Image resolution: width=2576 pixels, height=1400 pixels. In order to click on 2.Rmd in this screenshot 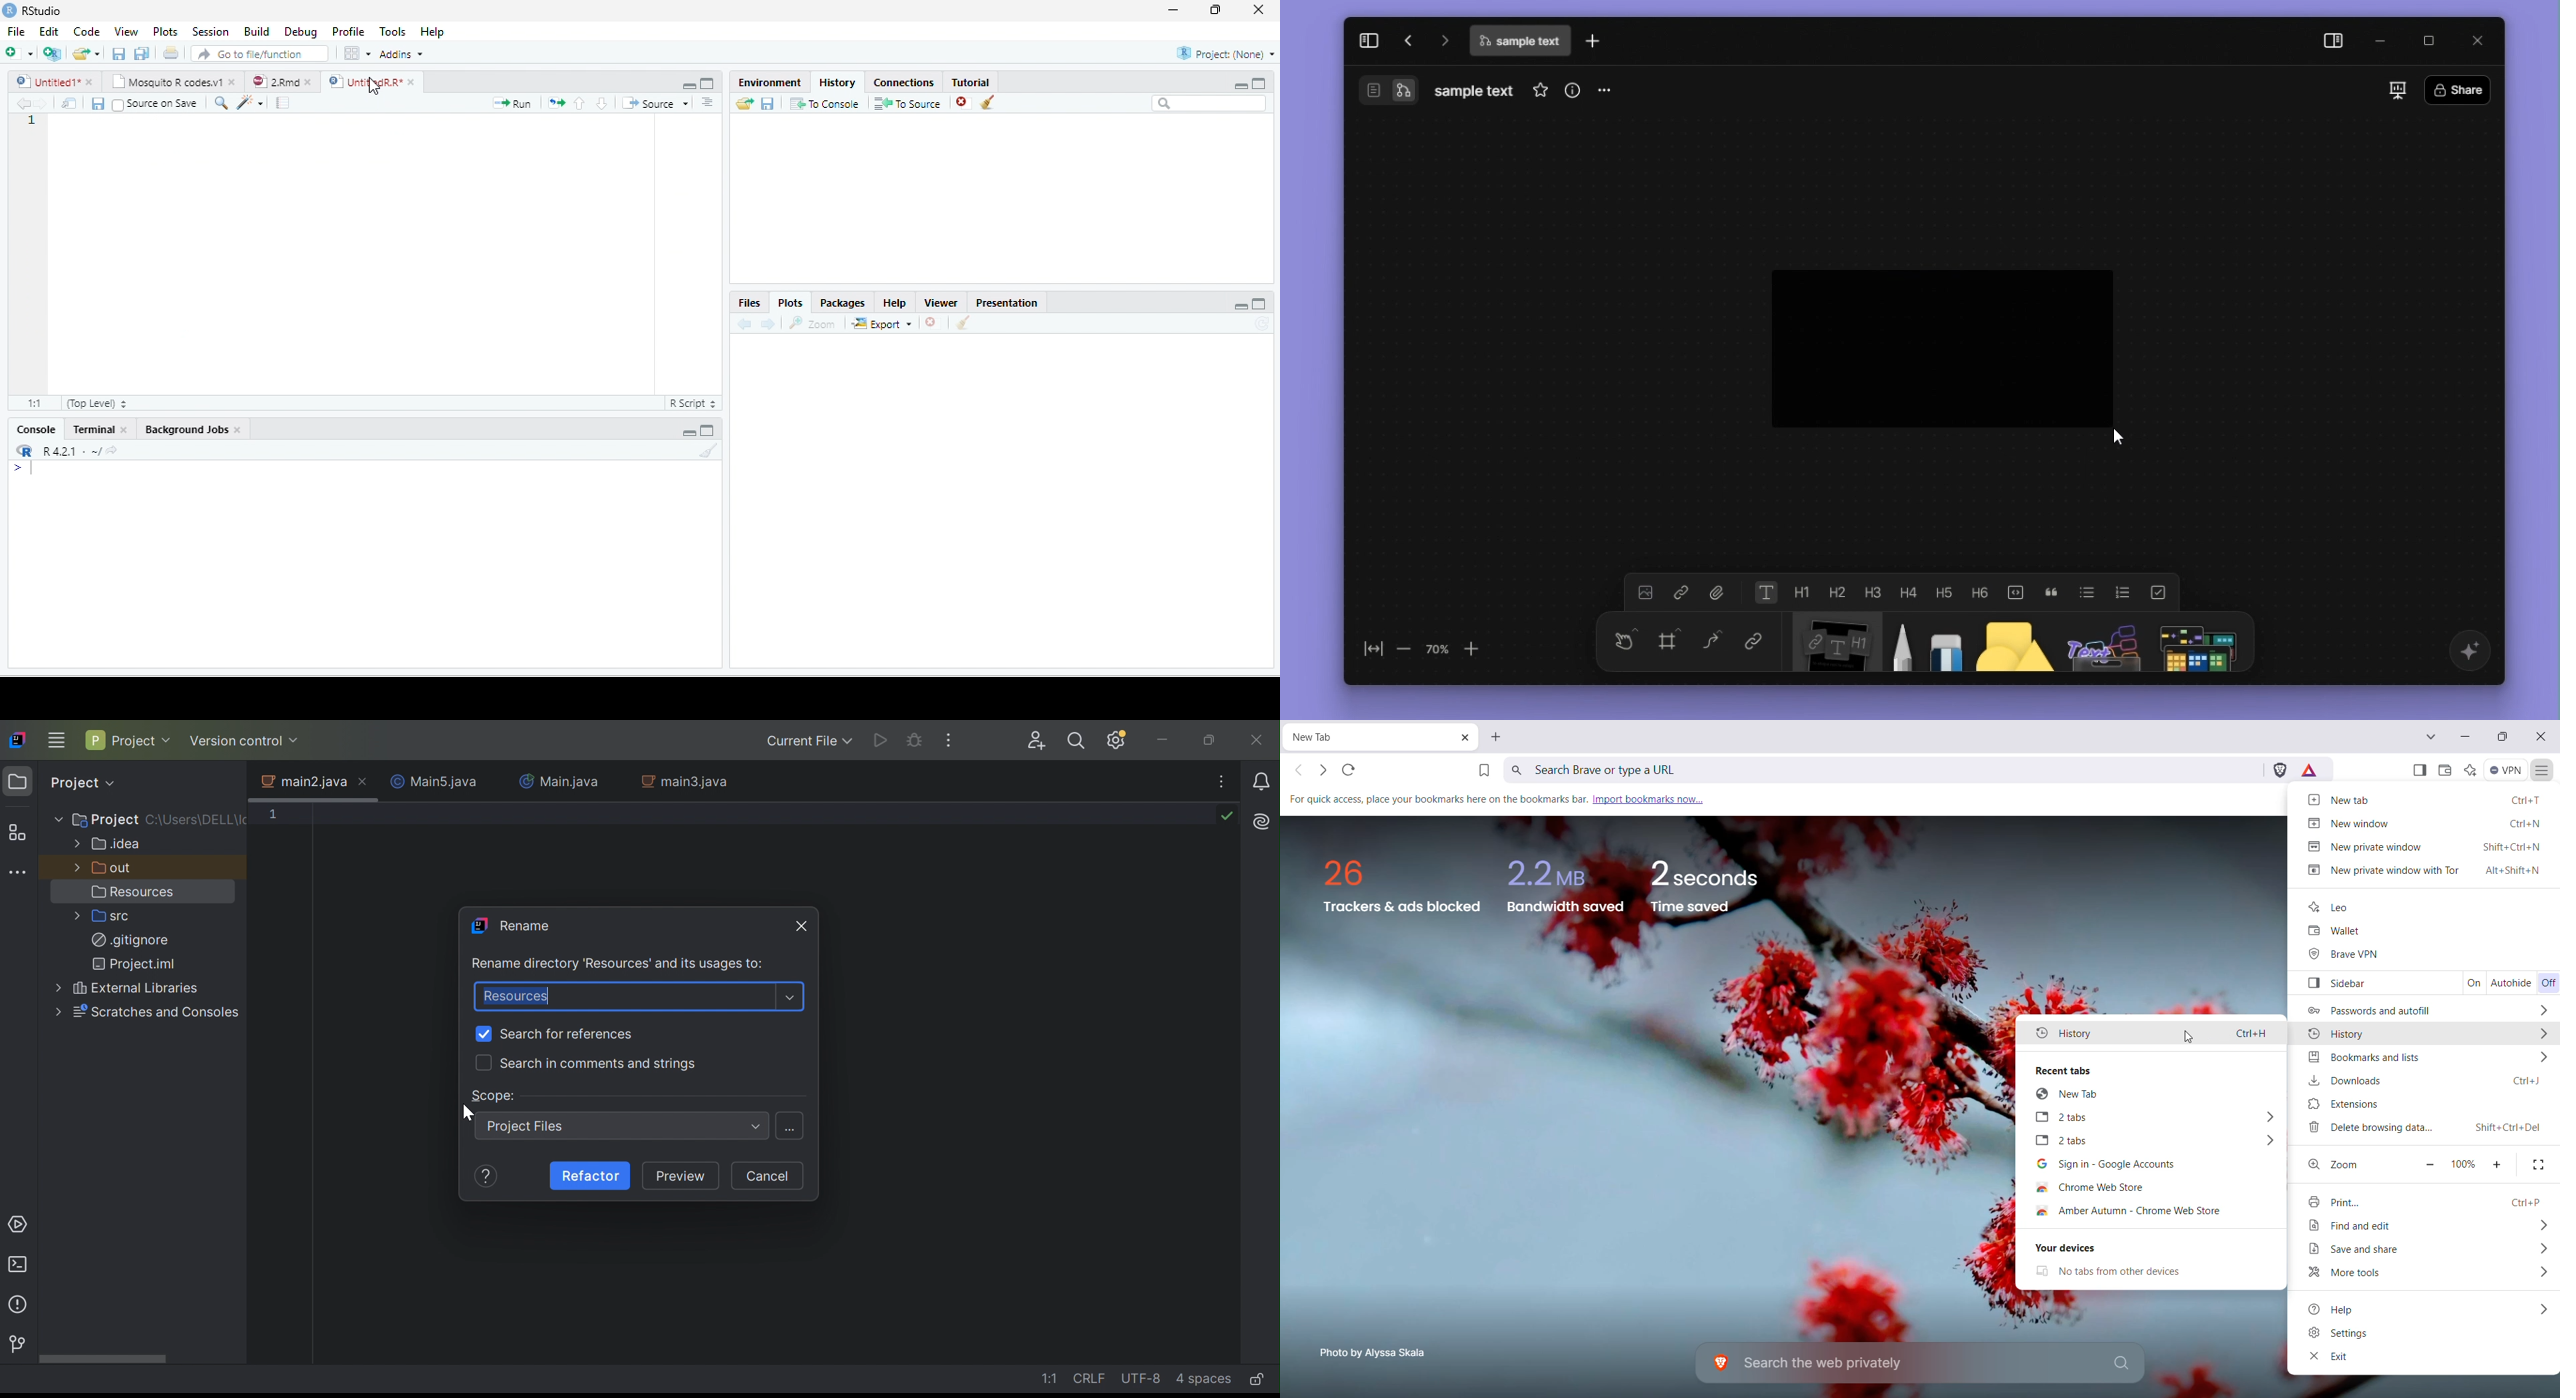, I will do `click(274, 82)`.